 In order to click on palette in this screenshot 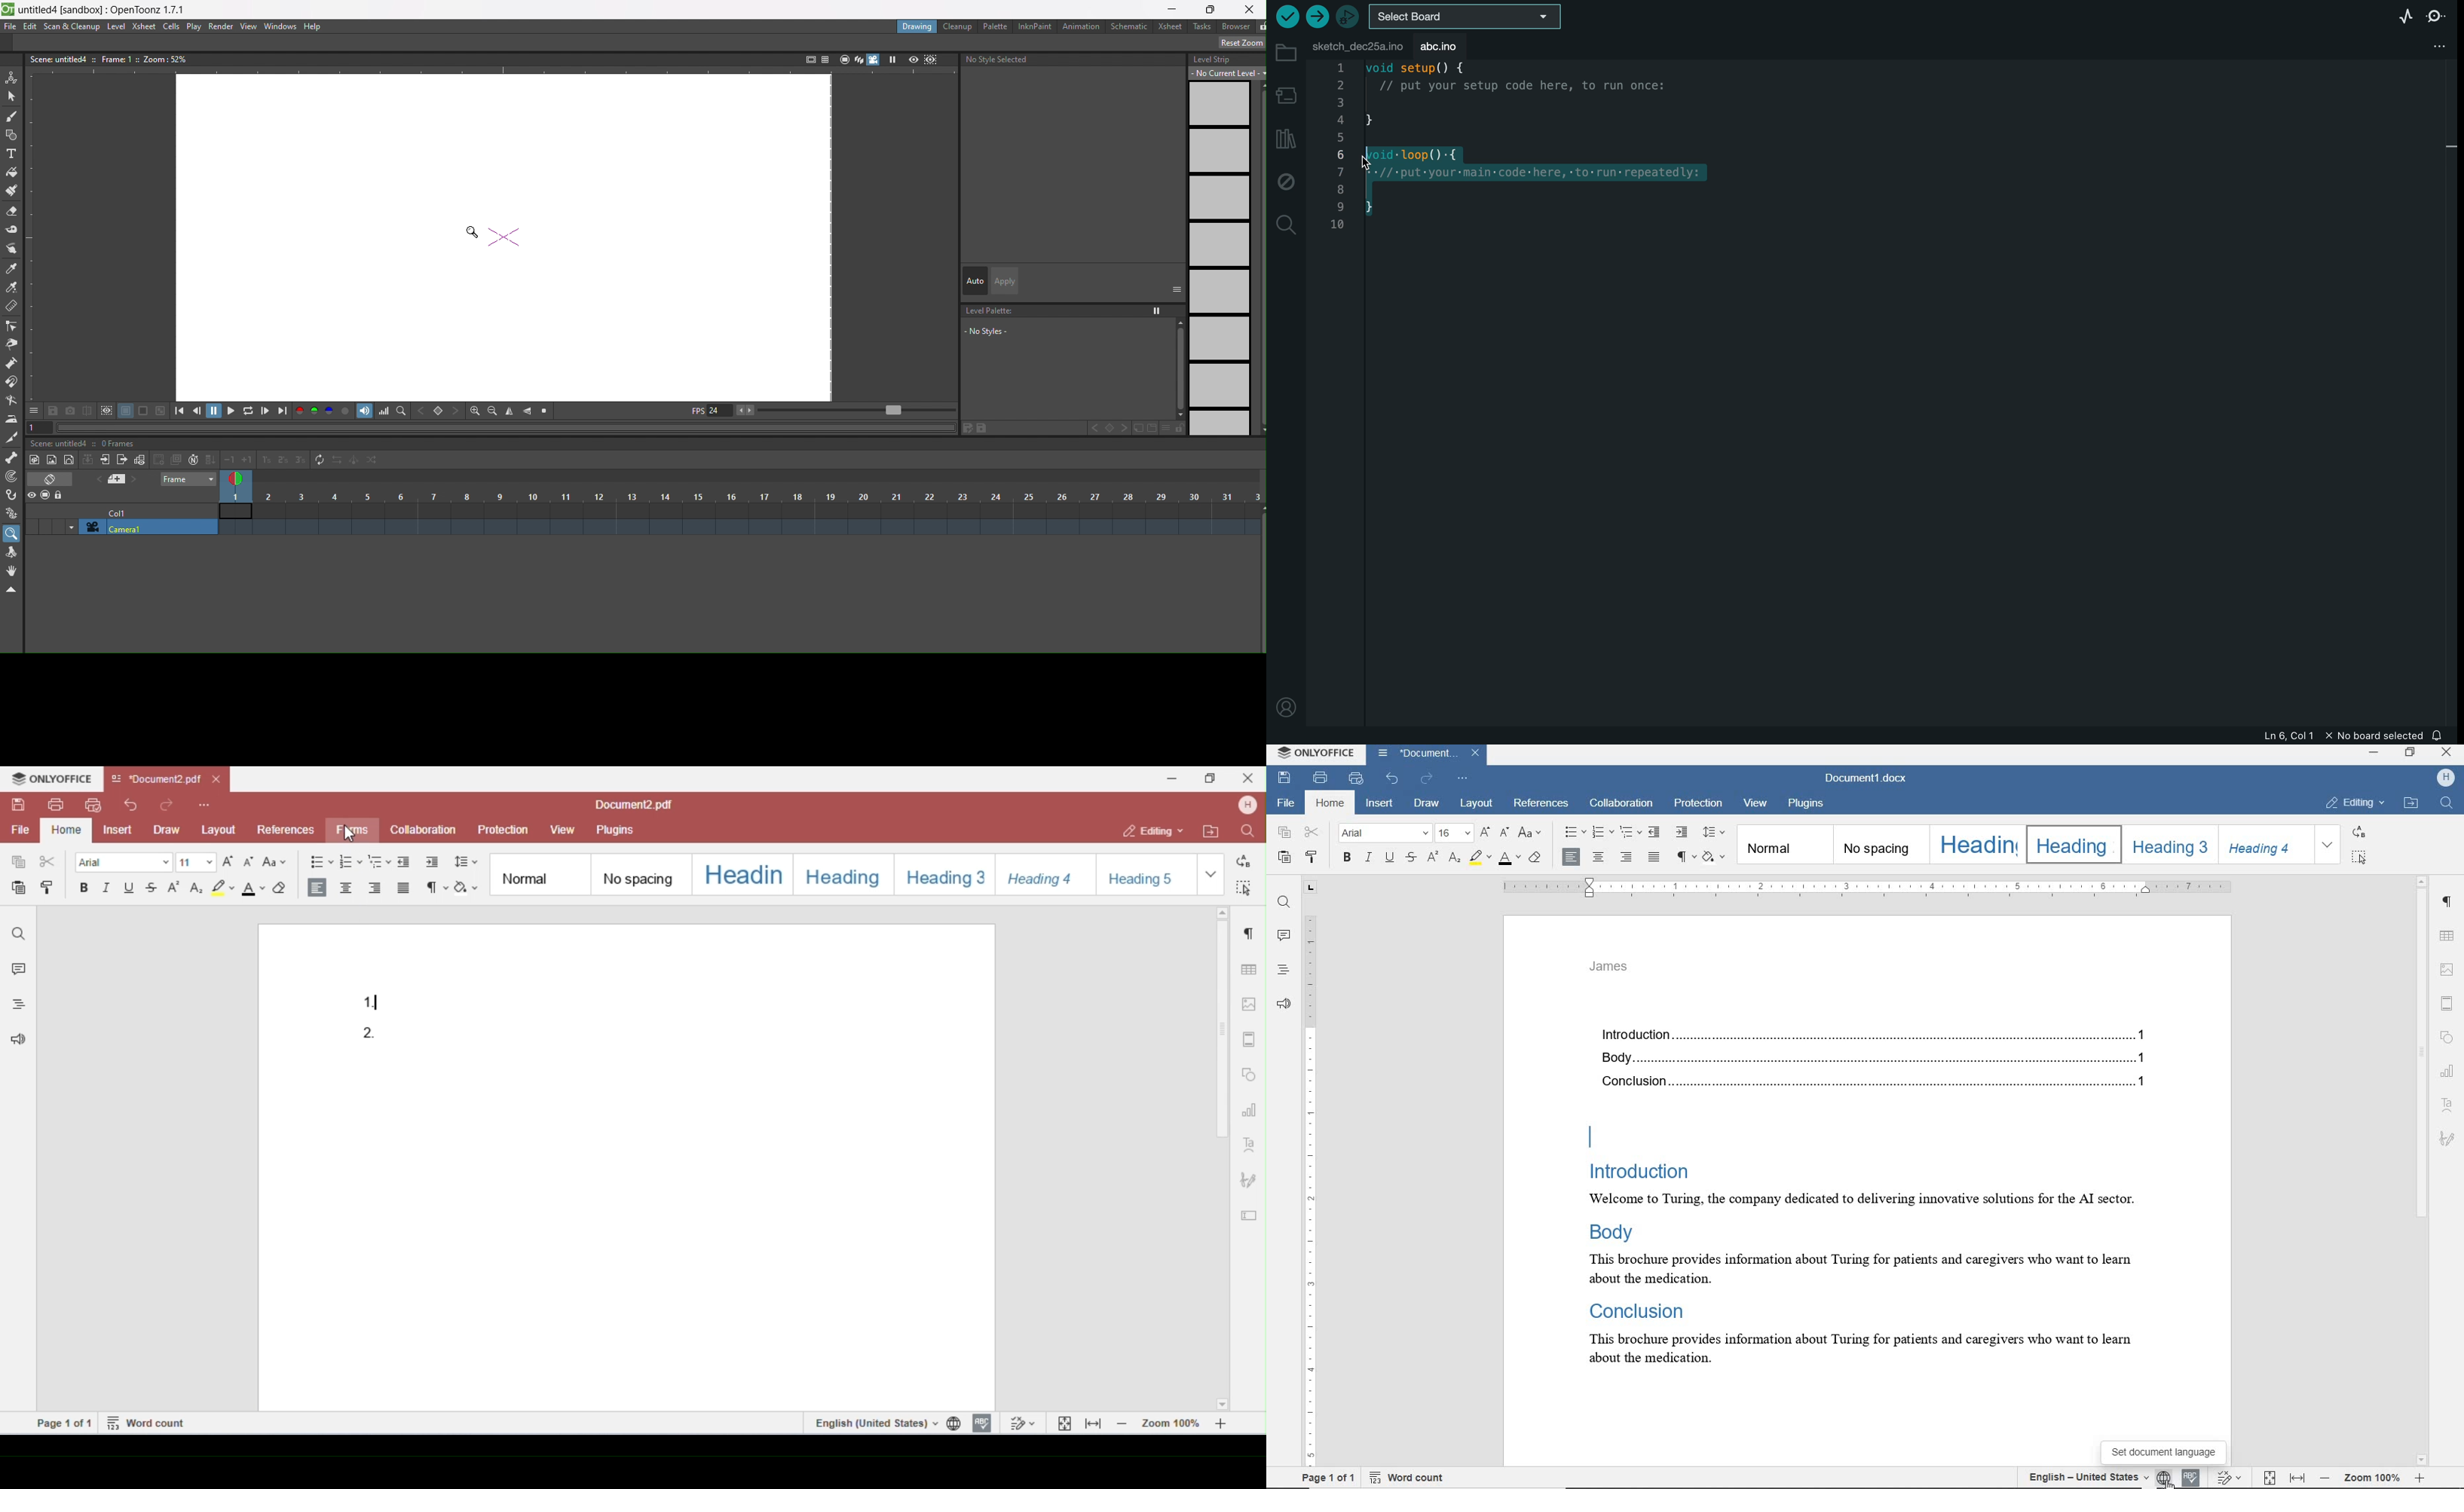, I will do `click(994, 26)`.